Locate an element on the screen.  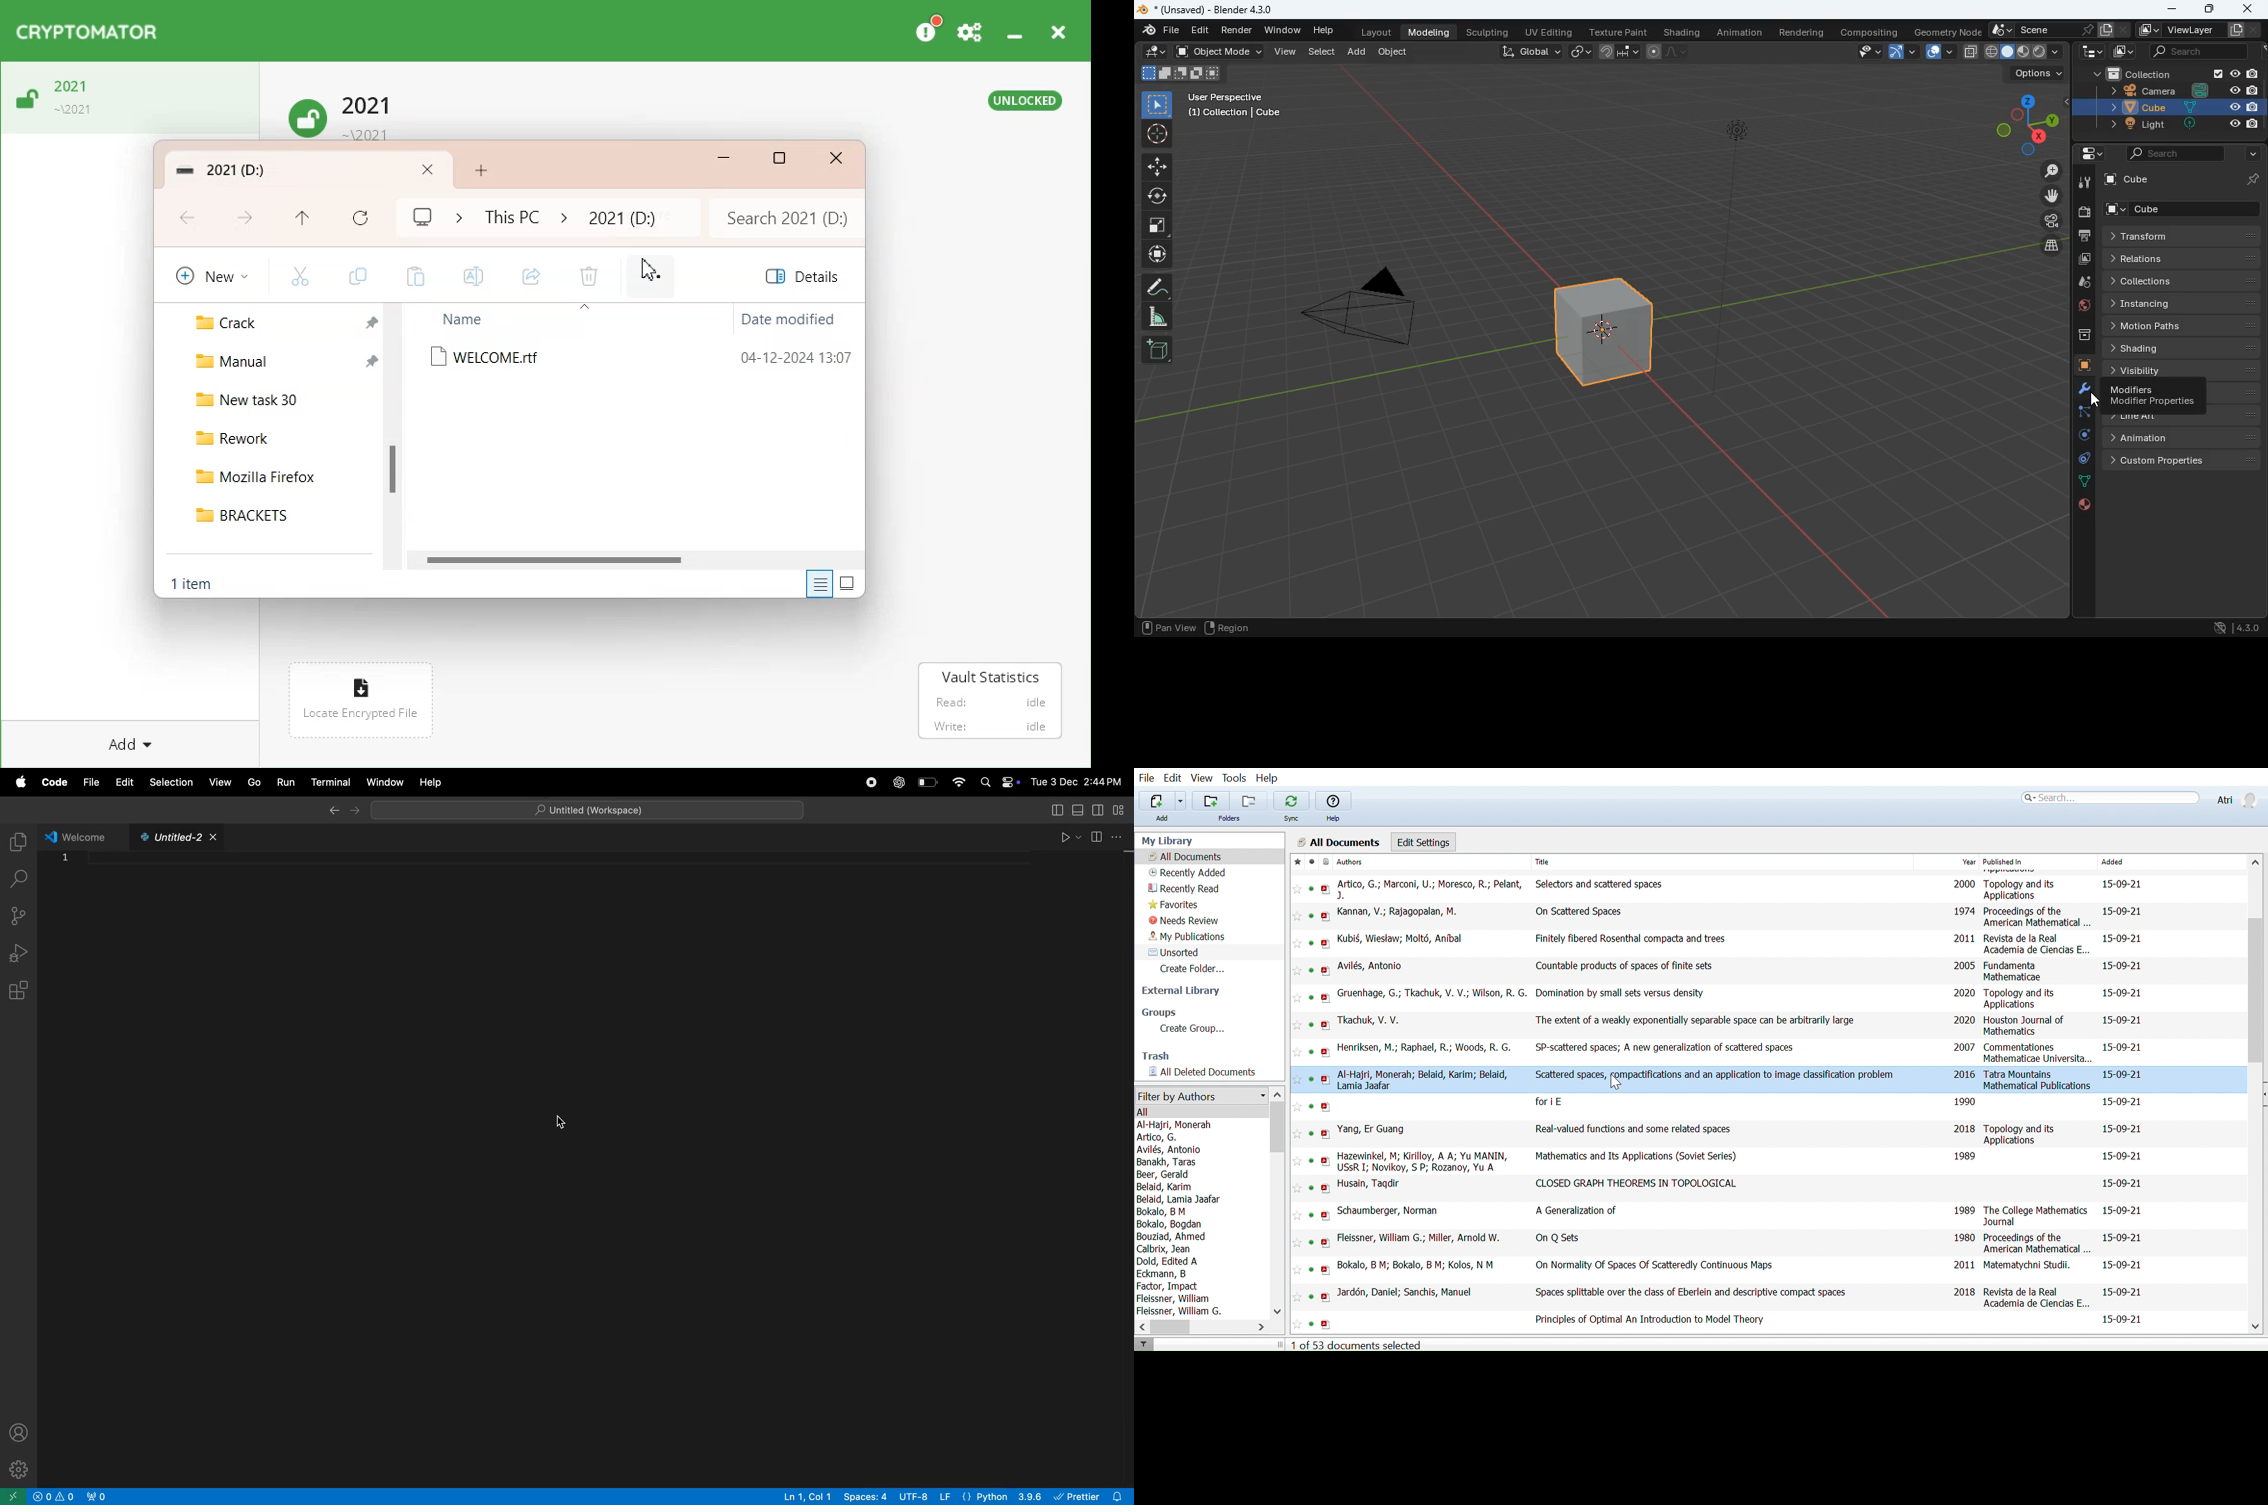
1989 is located at coordinates (1966, 1157).